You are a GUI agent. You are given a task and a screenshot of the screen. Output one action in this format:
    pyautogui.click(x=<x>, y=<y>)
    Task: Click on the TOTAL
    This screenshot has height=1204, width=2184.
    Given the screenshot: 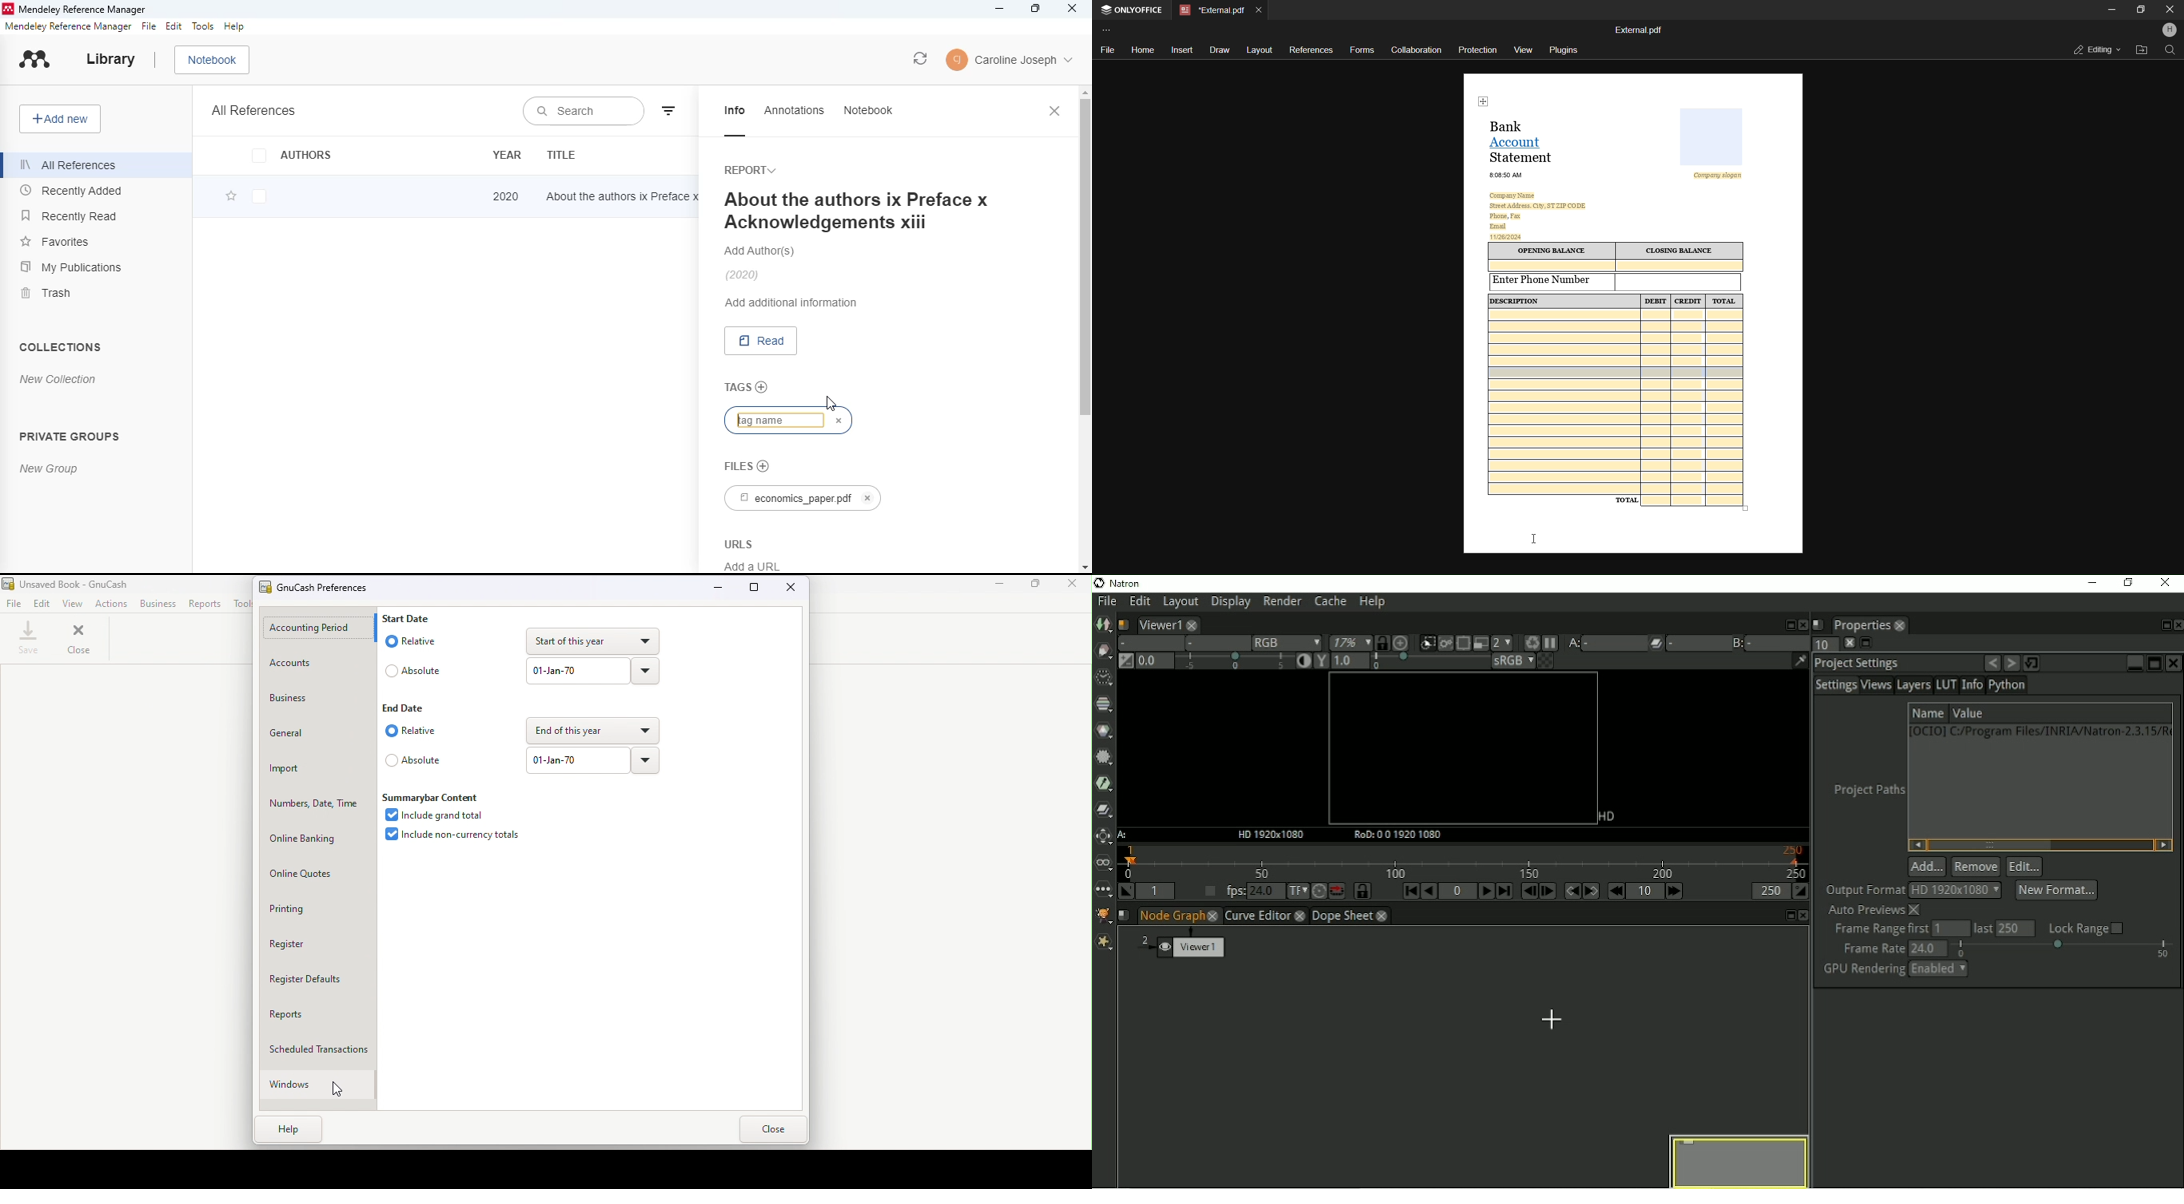 What is the action you would take?
    pyautogui.click(x=1724, y=301)
    